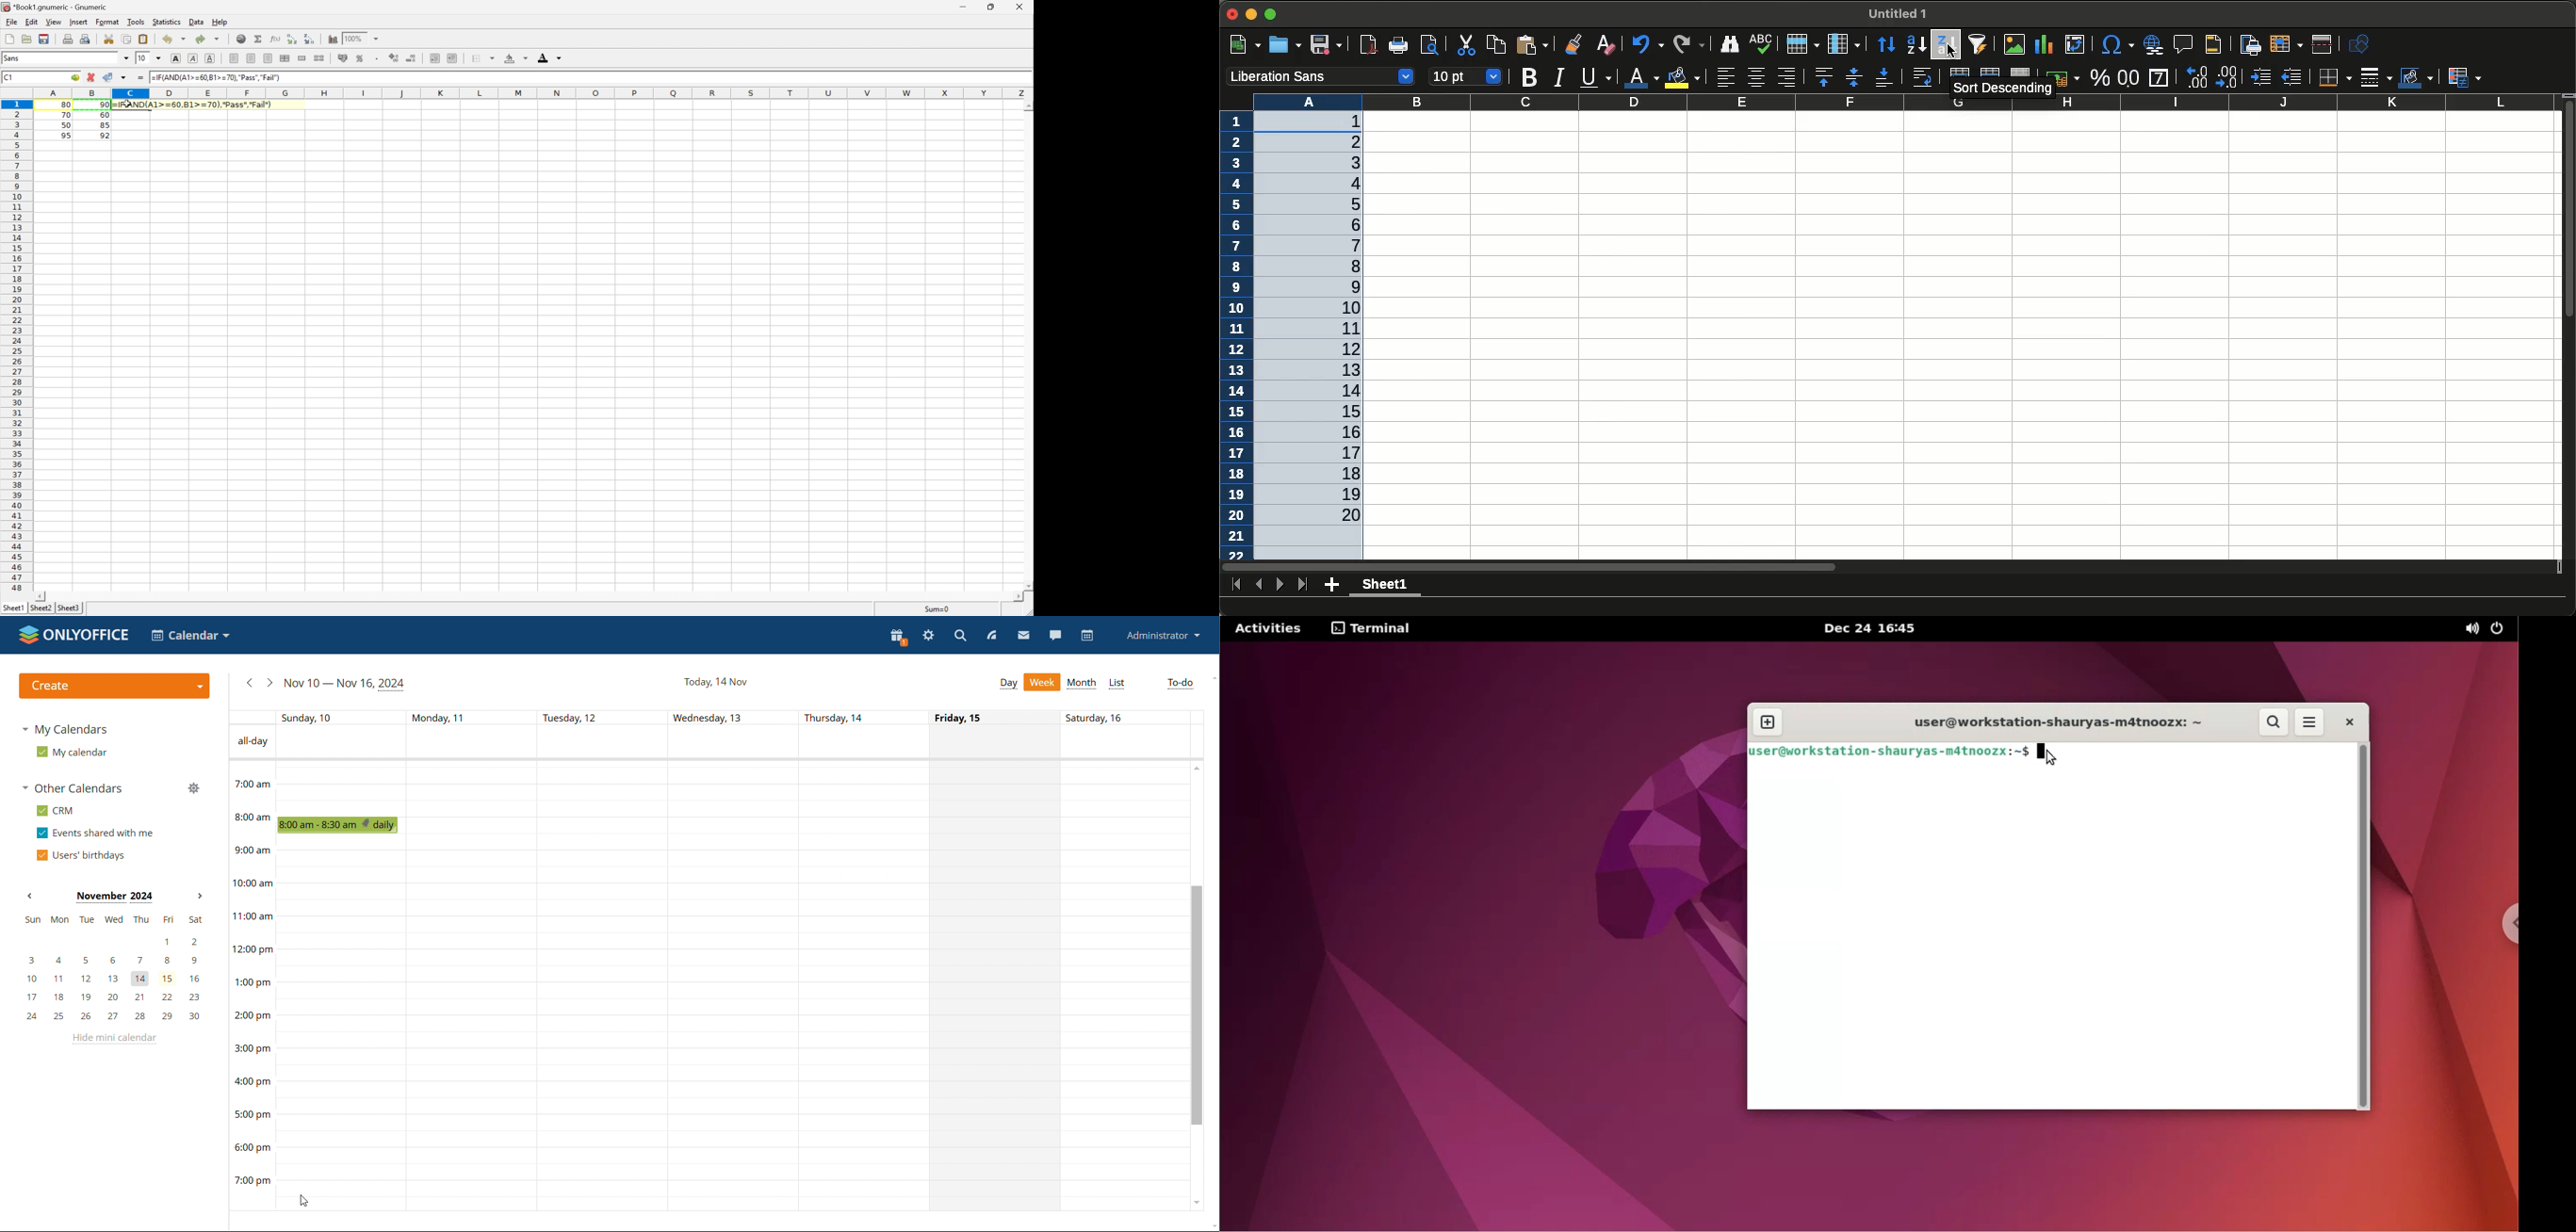  Describe the element at coordinates (991, 635) in the screenshot. I see `feed` at that location.